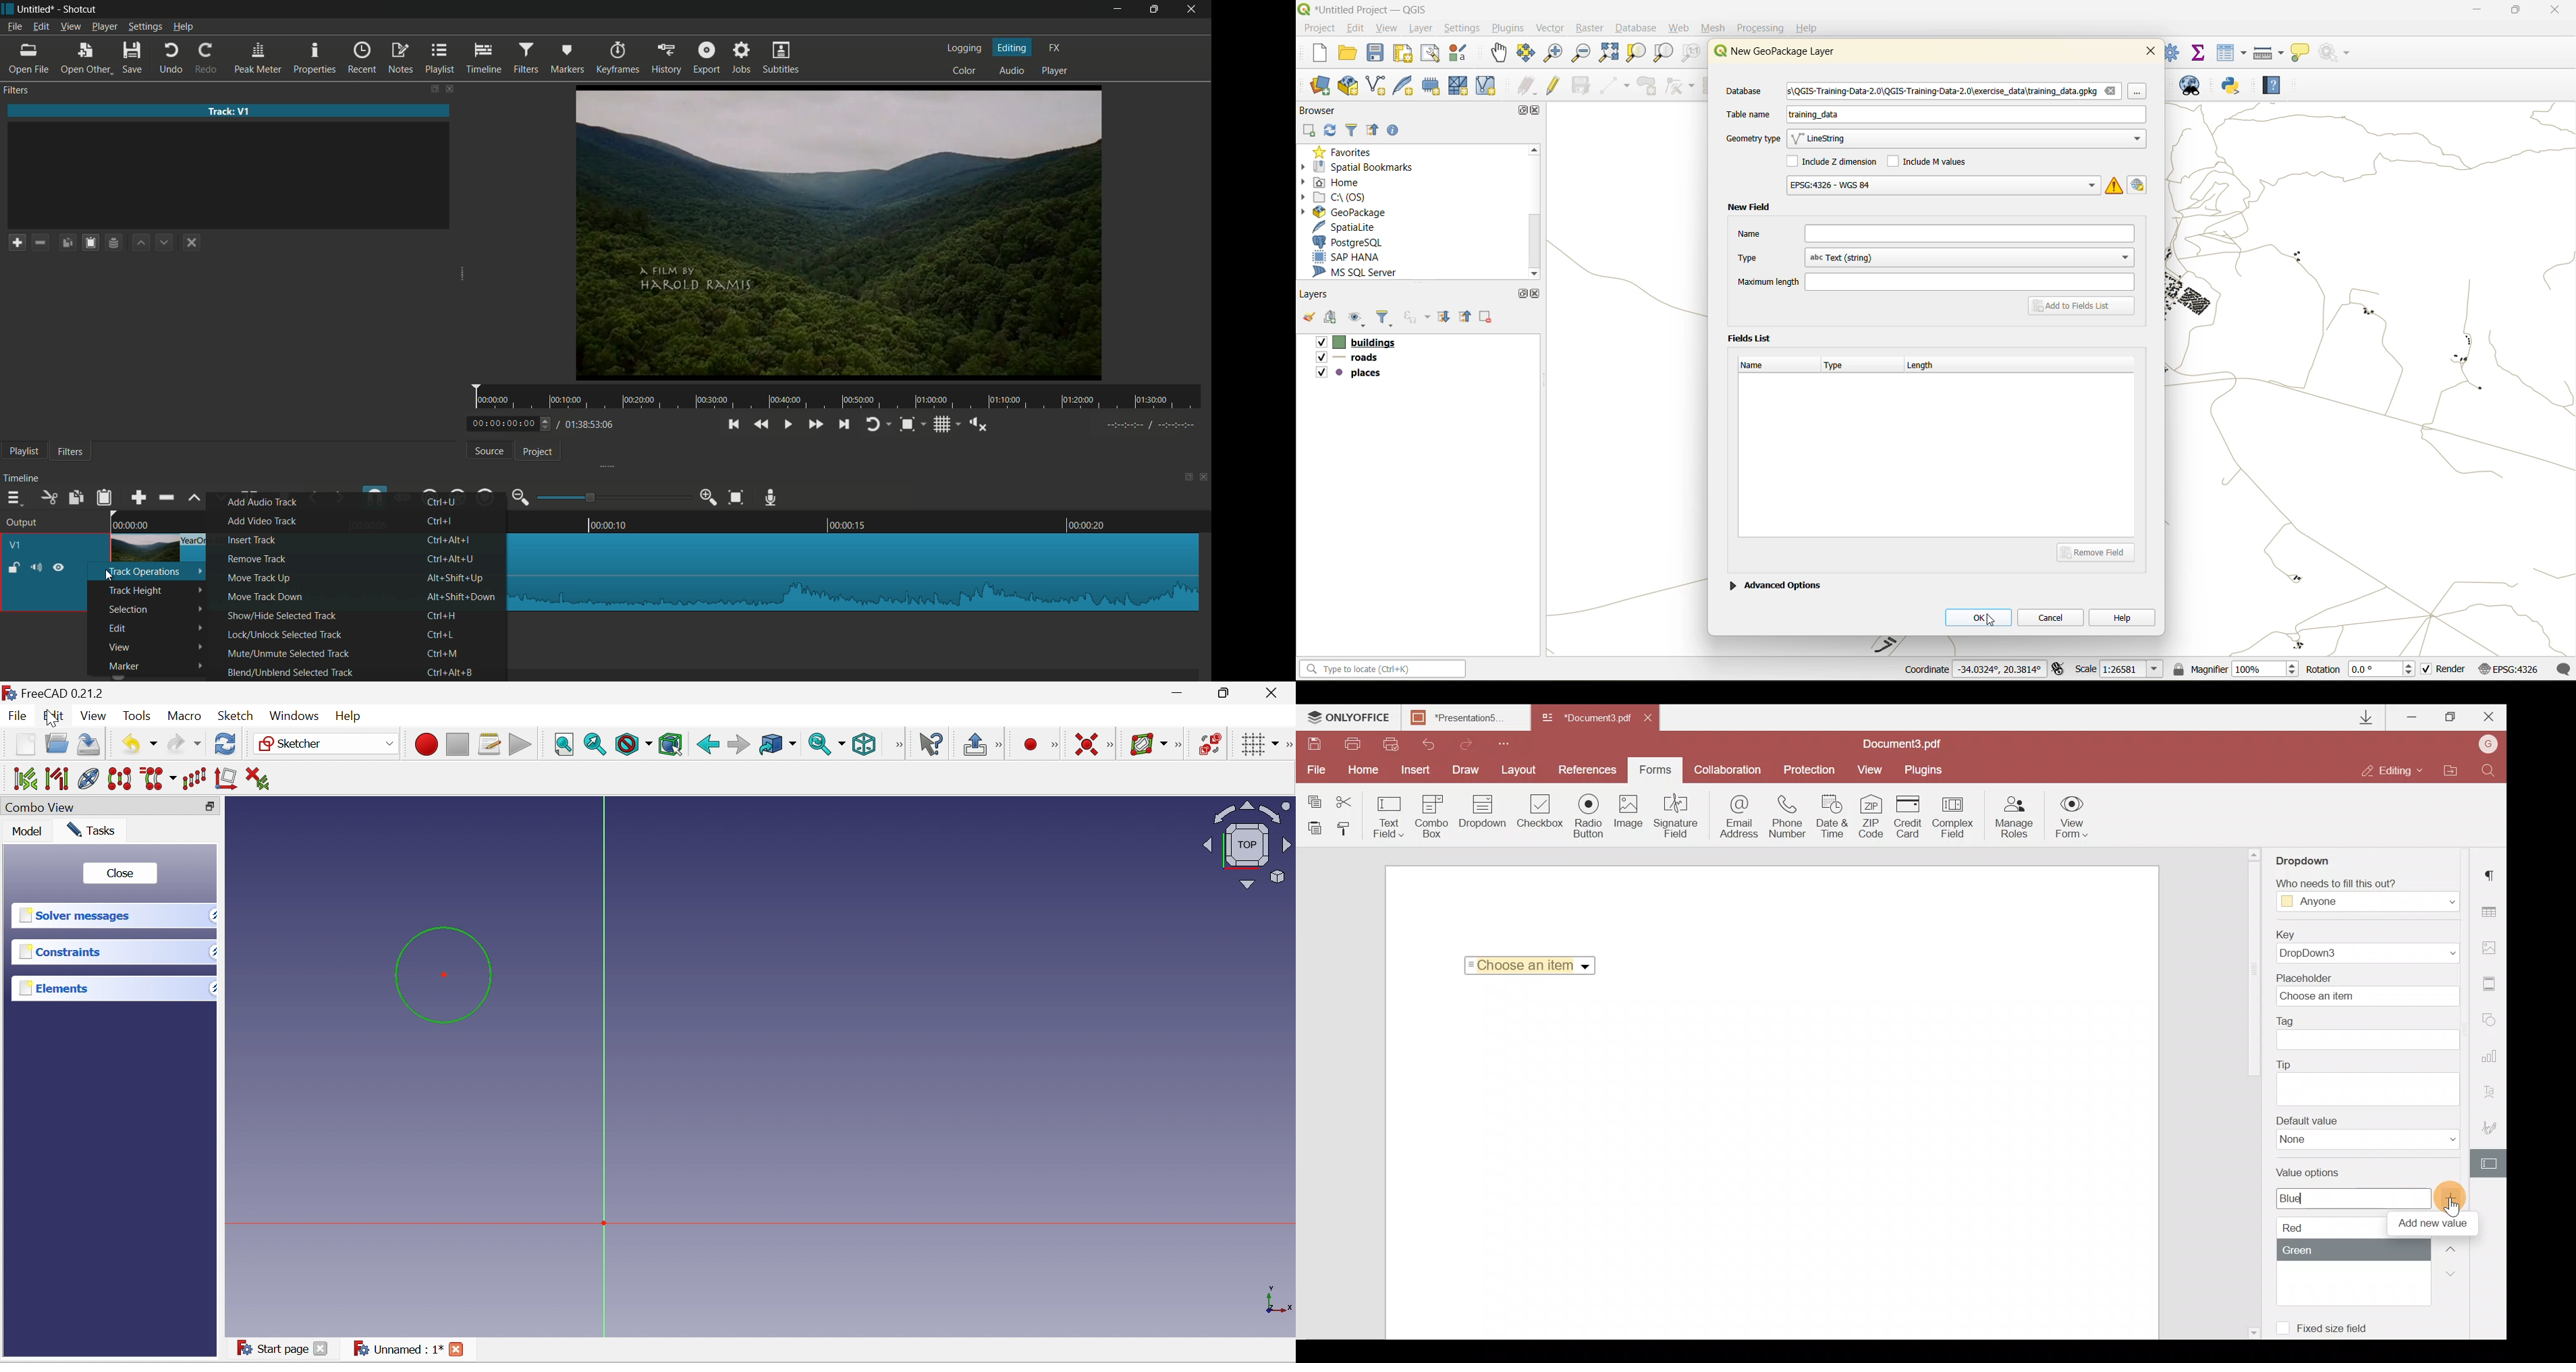 The width and height of the screenshot is (2576, 1372). Describe the element at coordinates (941, 424) in the screenshot. I see `toggle grid` at that location.